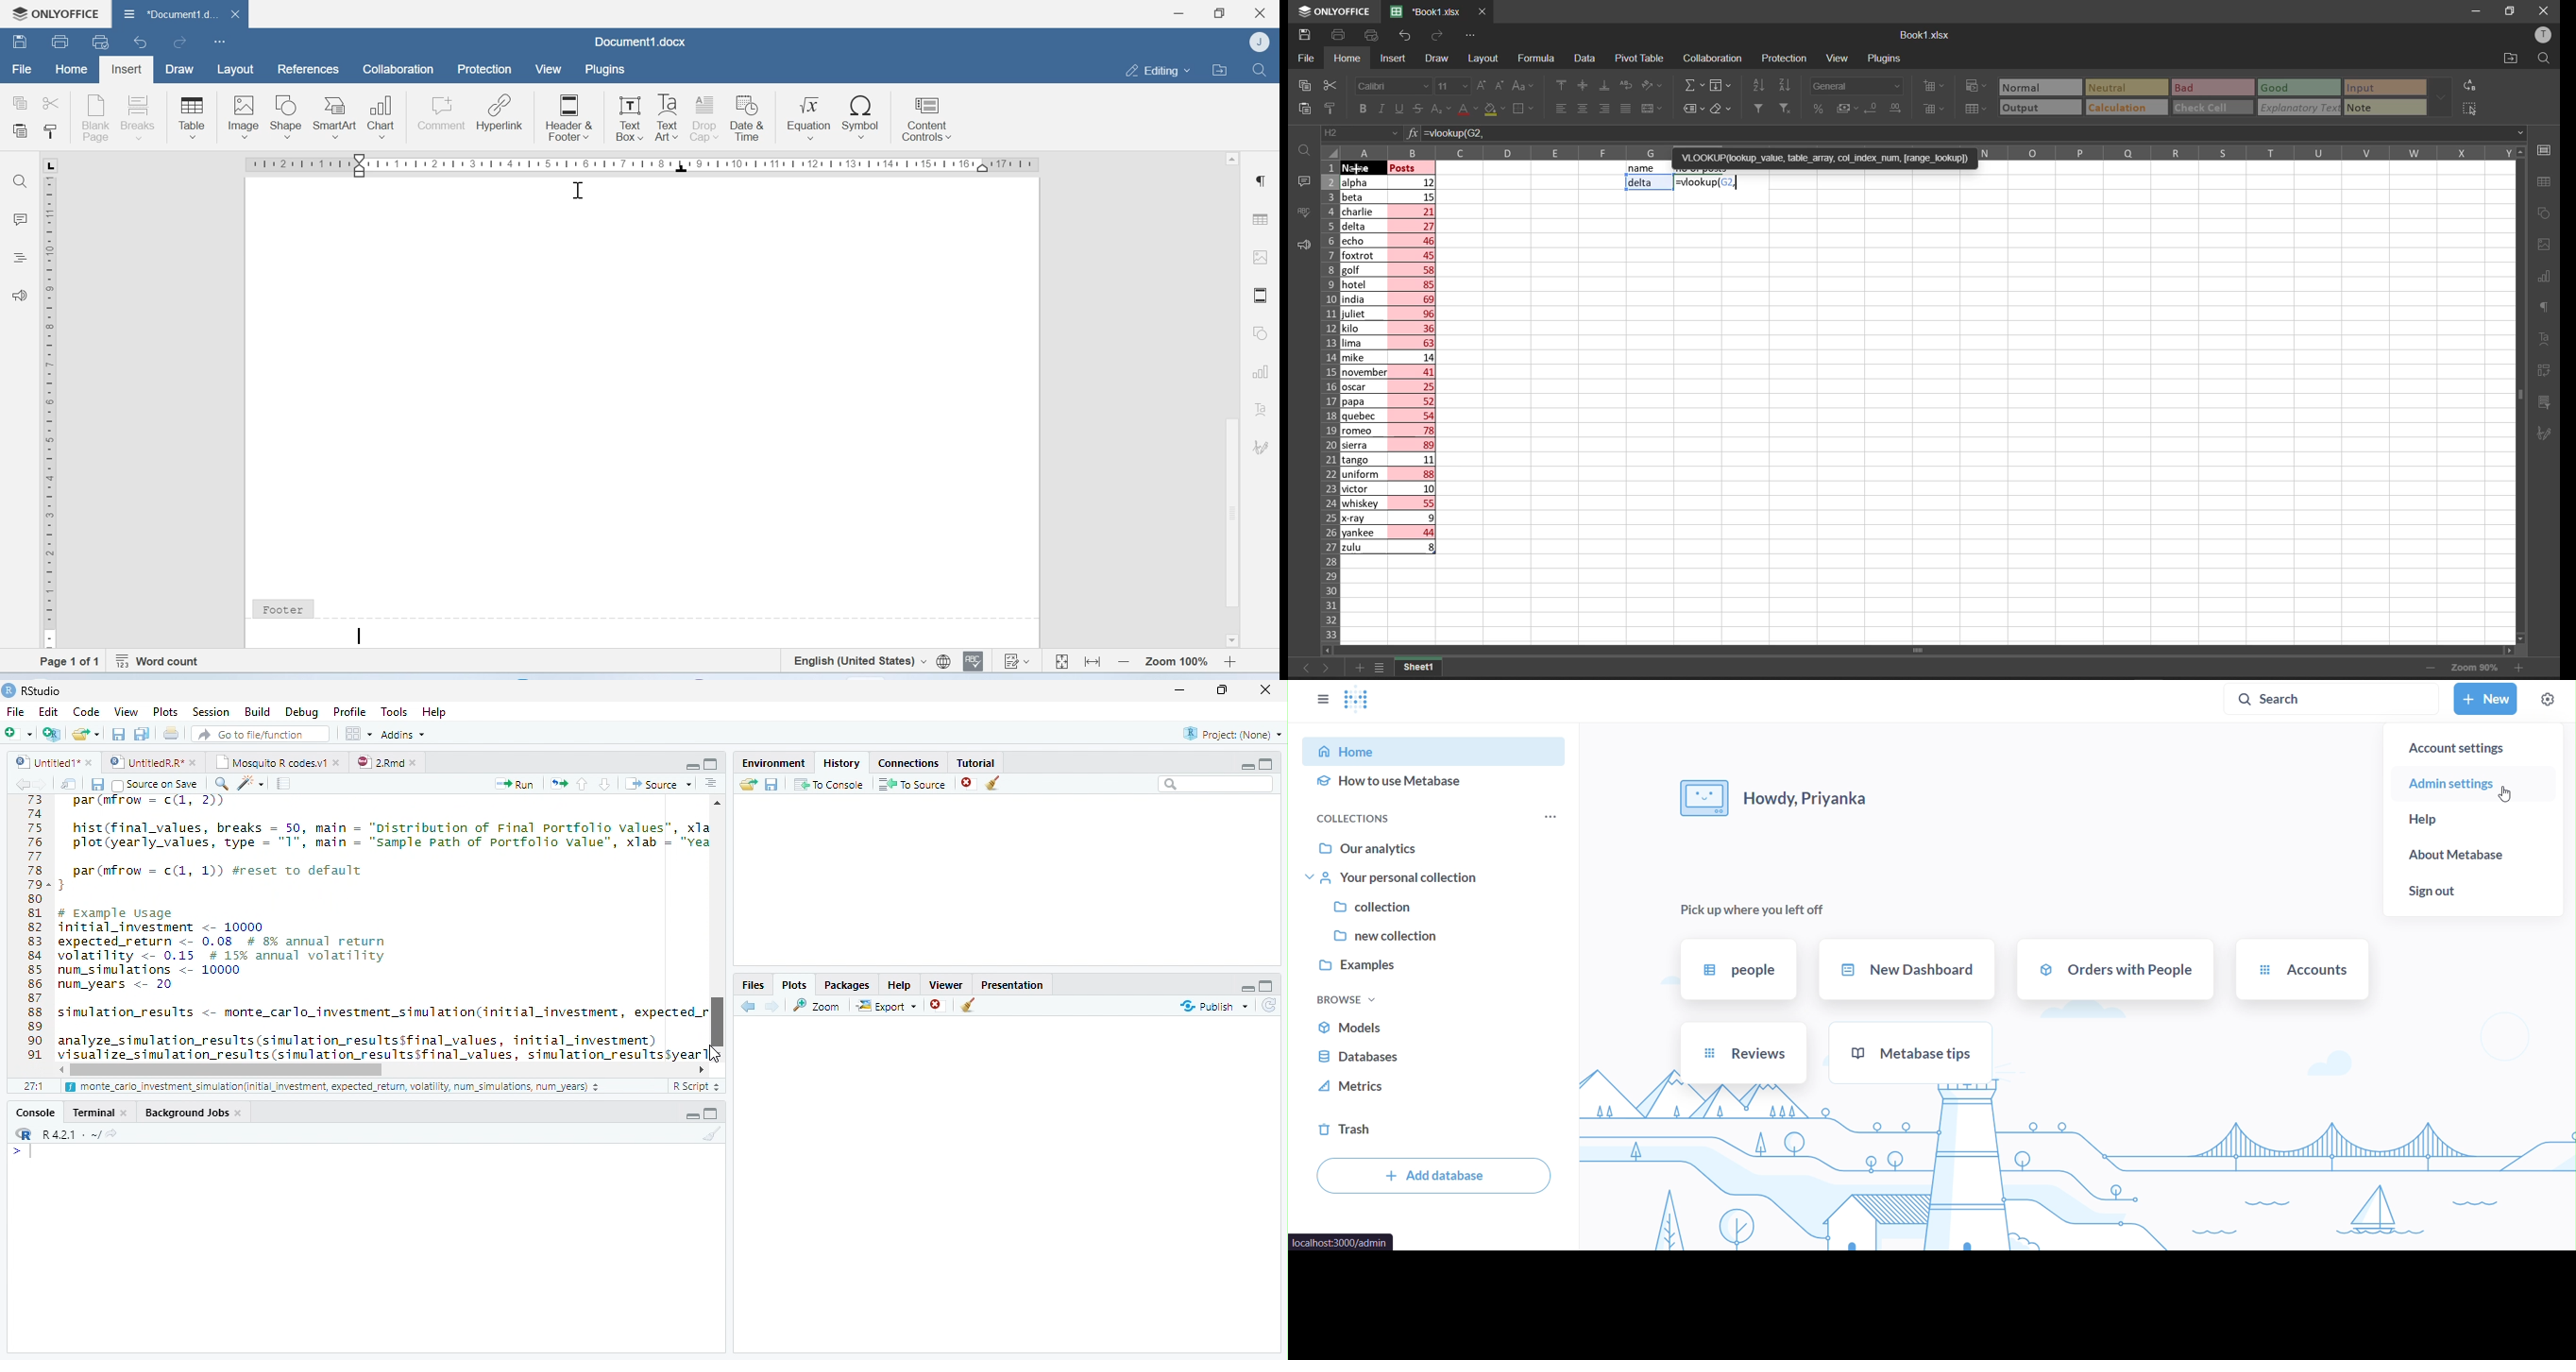 This screenshot has width=2576, height=1372. Describe the element at coordinates (997, 784) in the screenshot. I see `Clear` at that location.